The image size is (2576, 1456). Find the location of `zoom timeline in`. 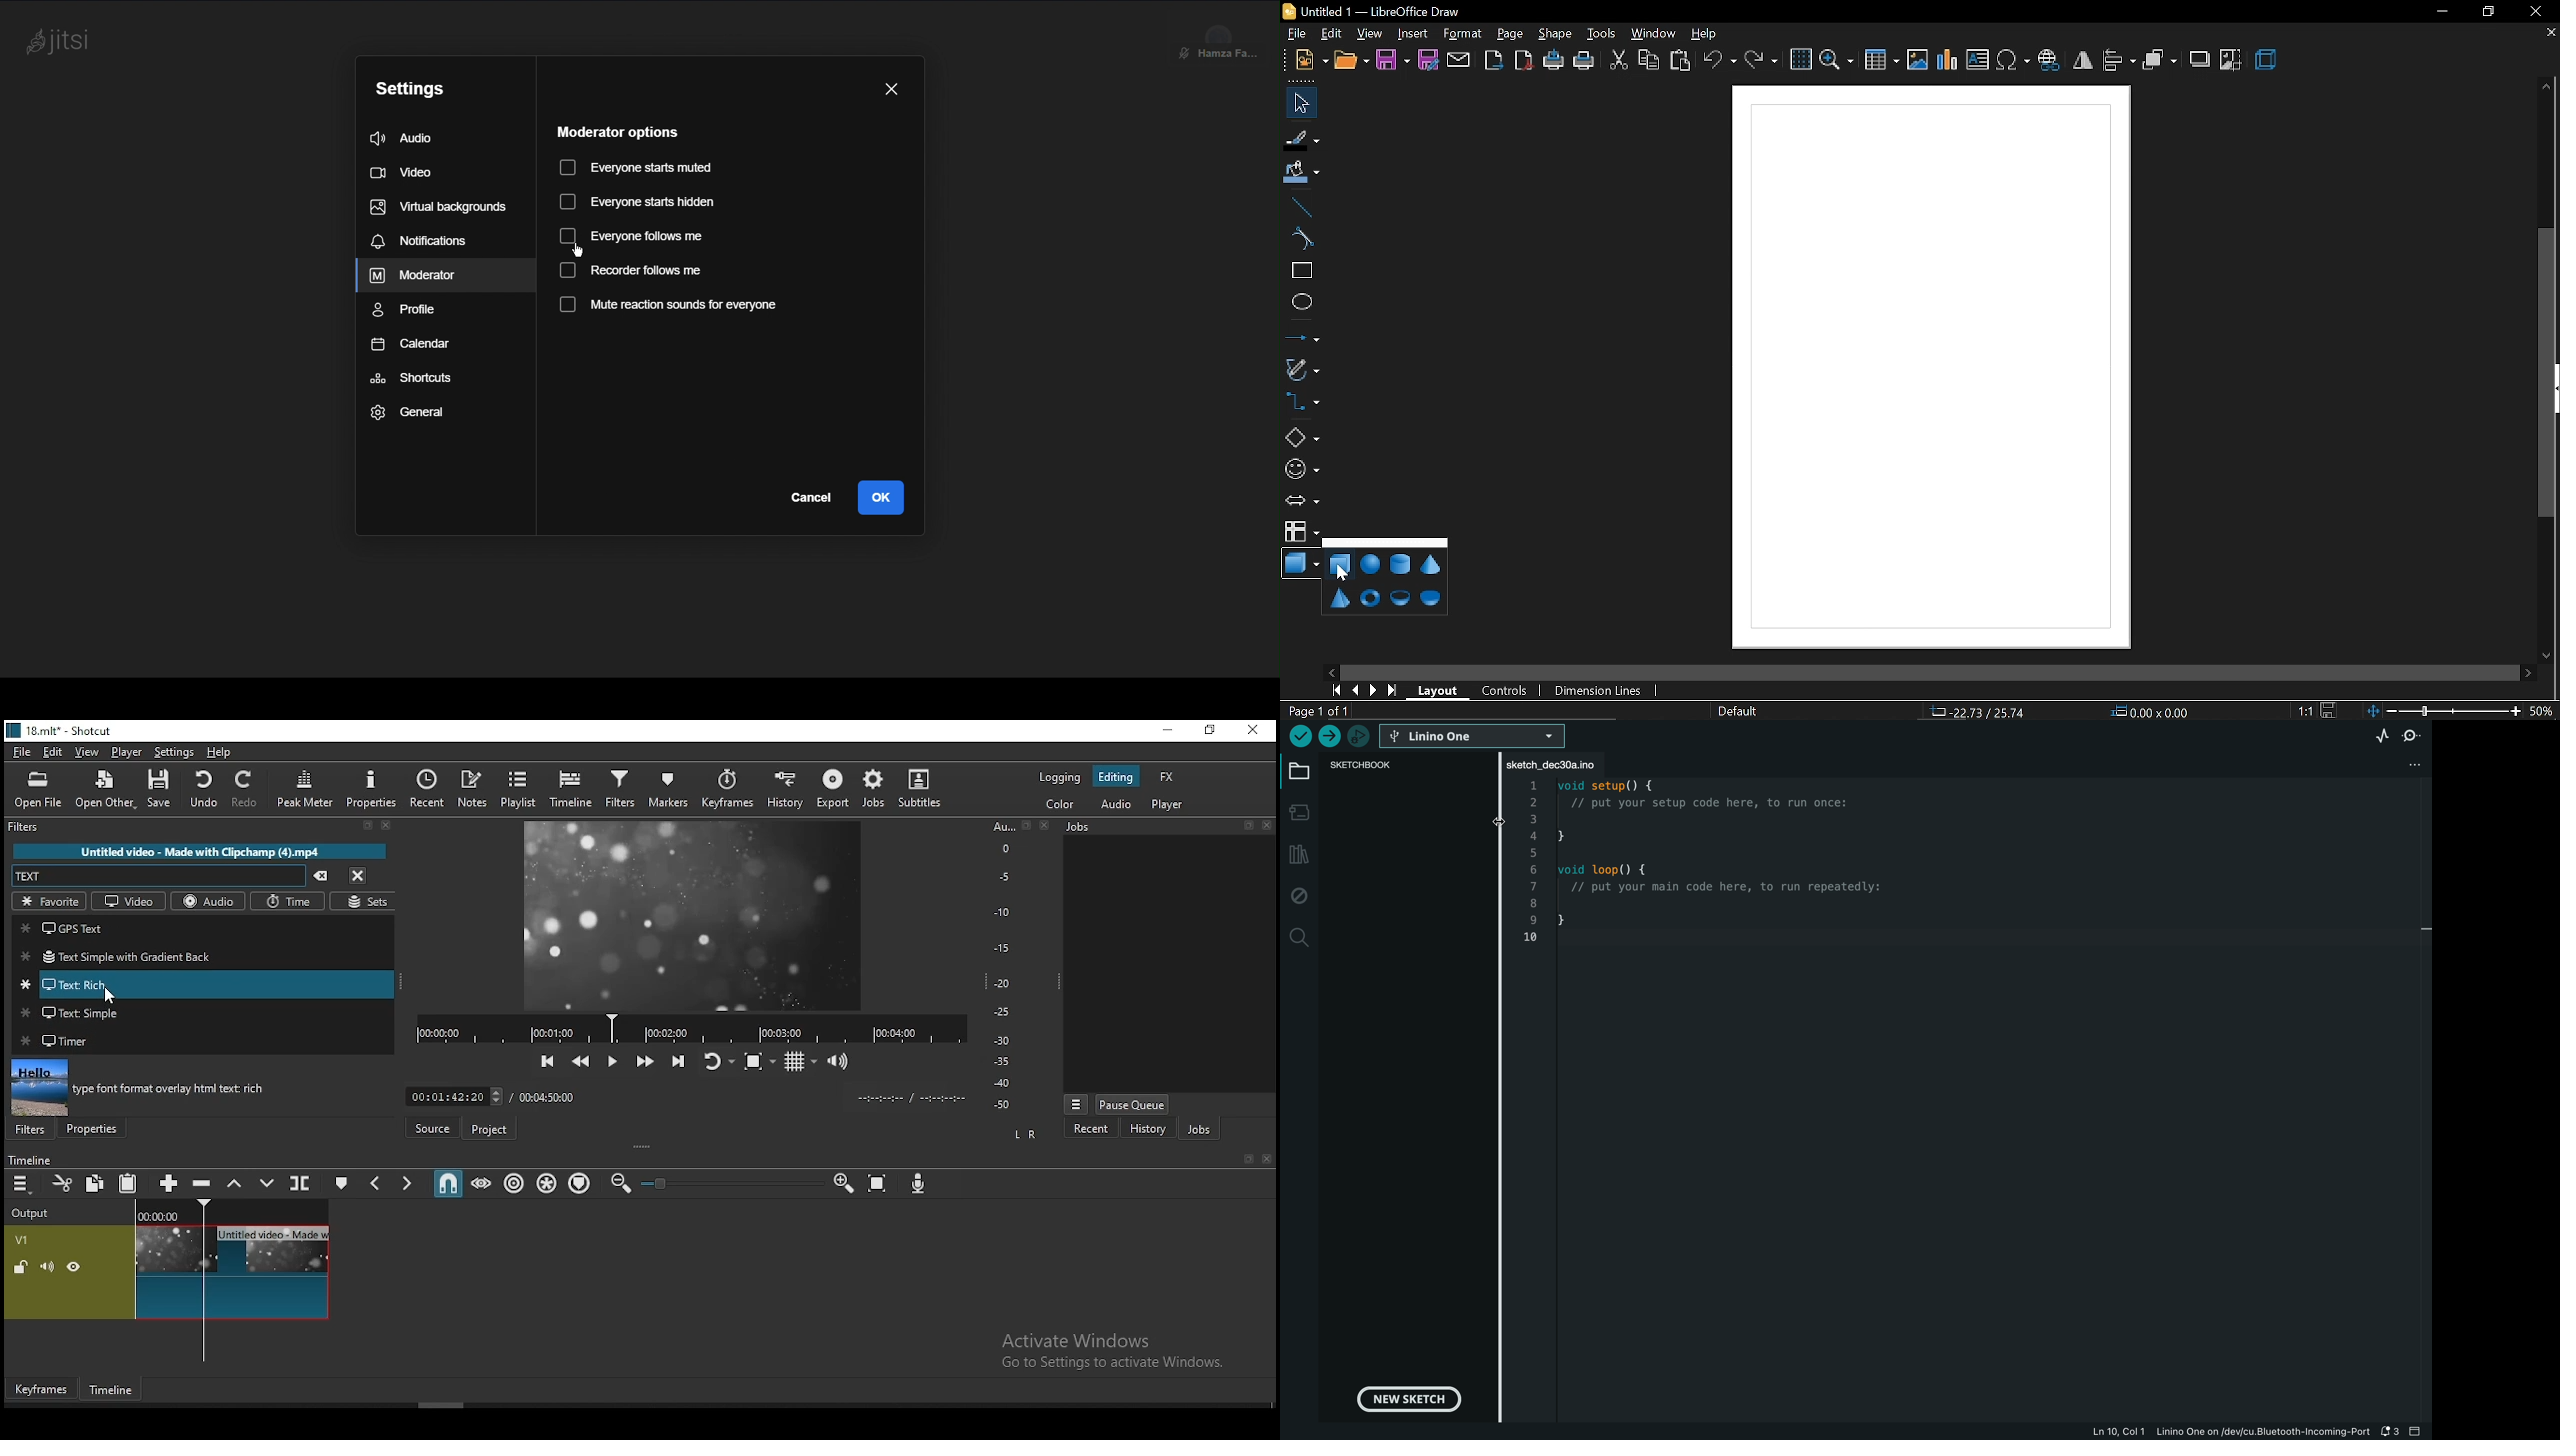

zoom timeline in is located at coordinates (842, 1182).